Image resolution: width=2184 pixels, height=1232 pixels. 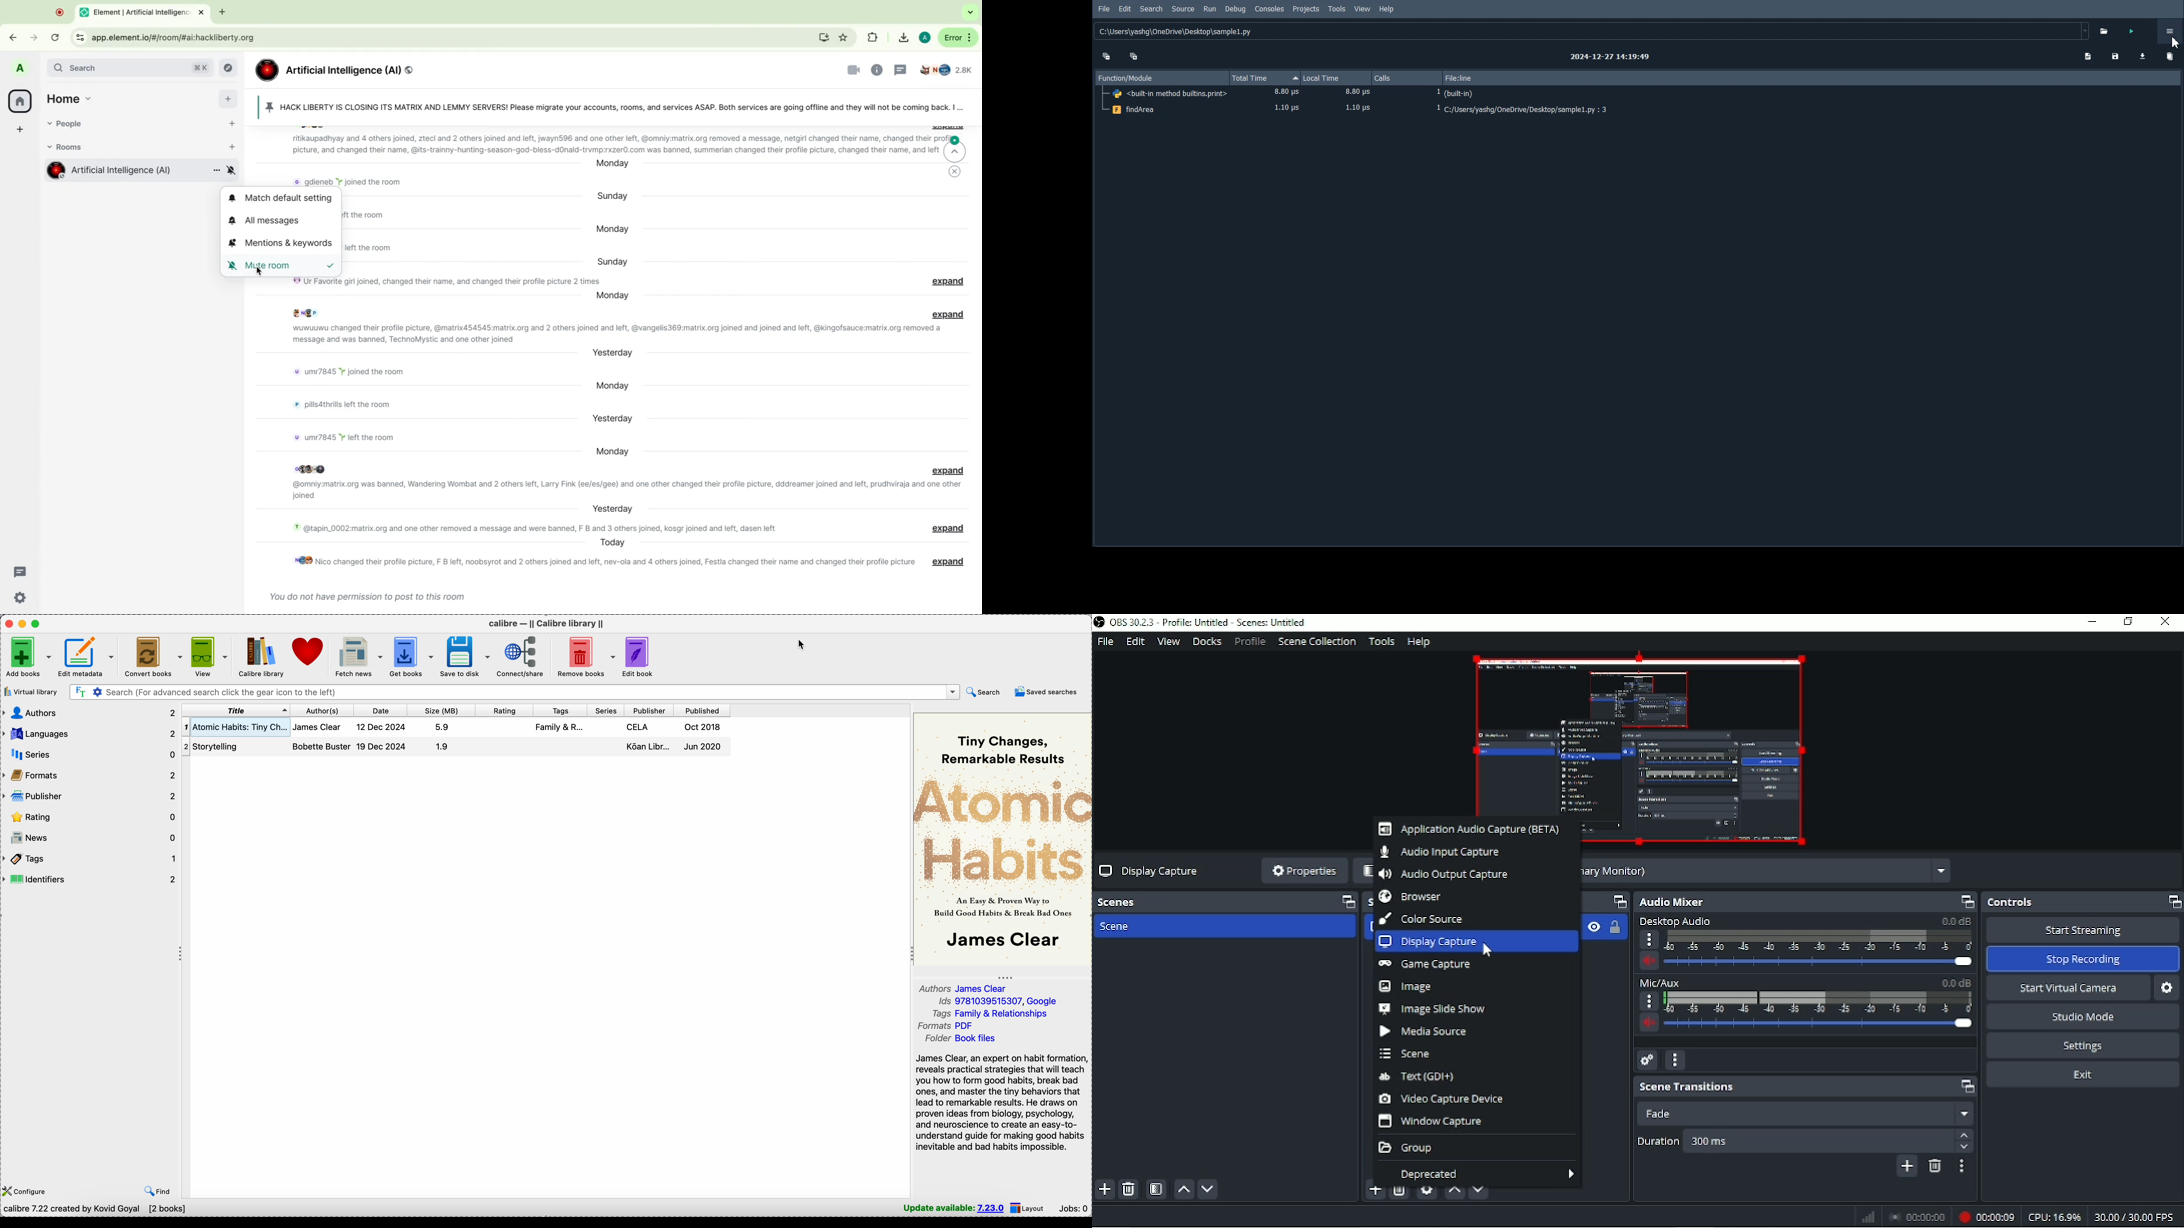 I want to click on Audio output capture, so click(x=1446, y=874).